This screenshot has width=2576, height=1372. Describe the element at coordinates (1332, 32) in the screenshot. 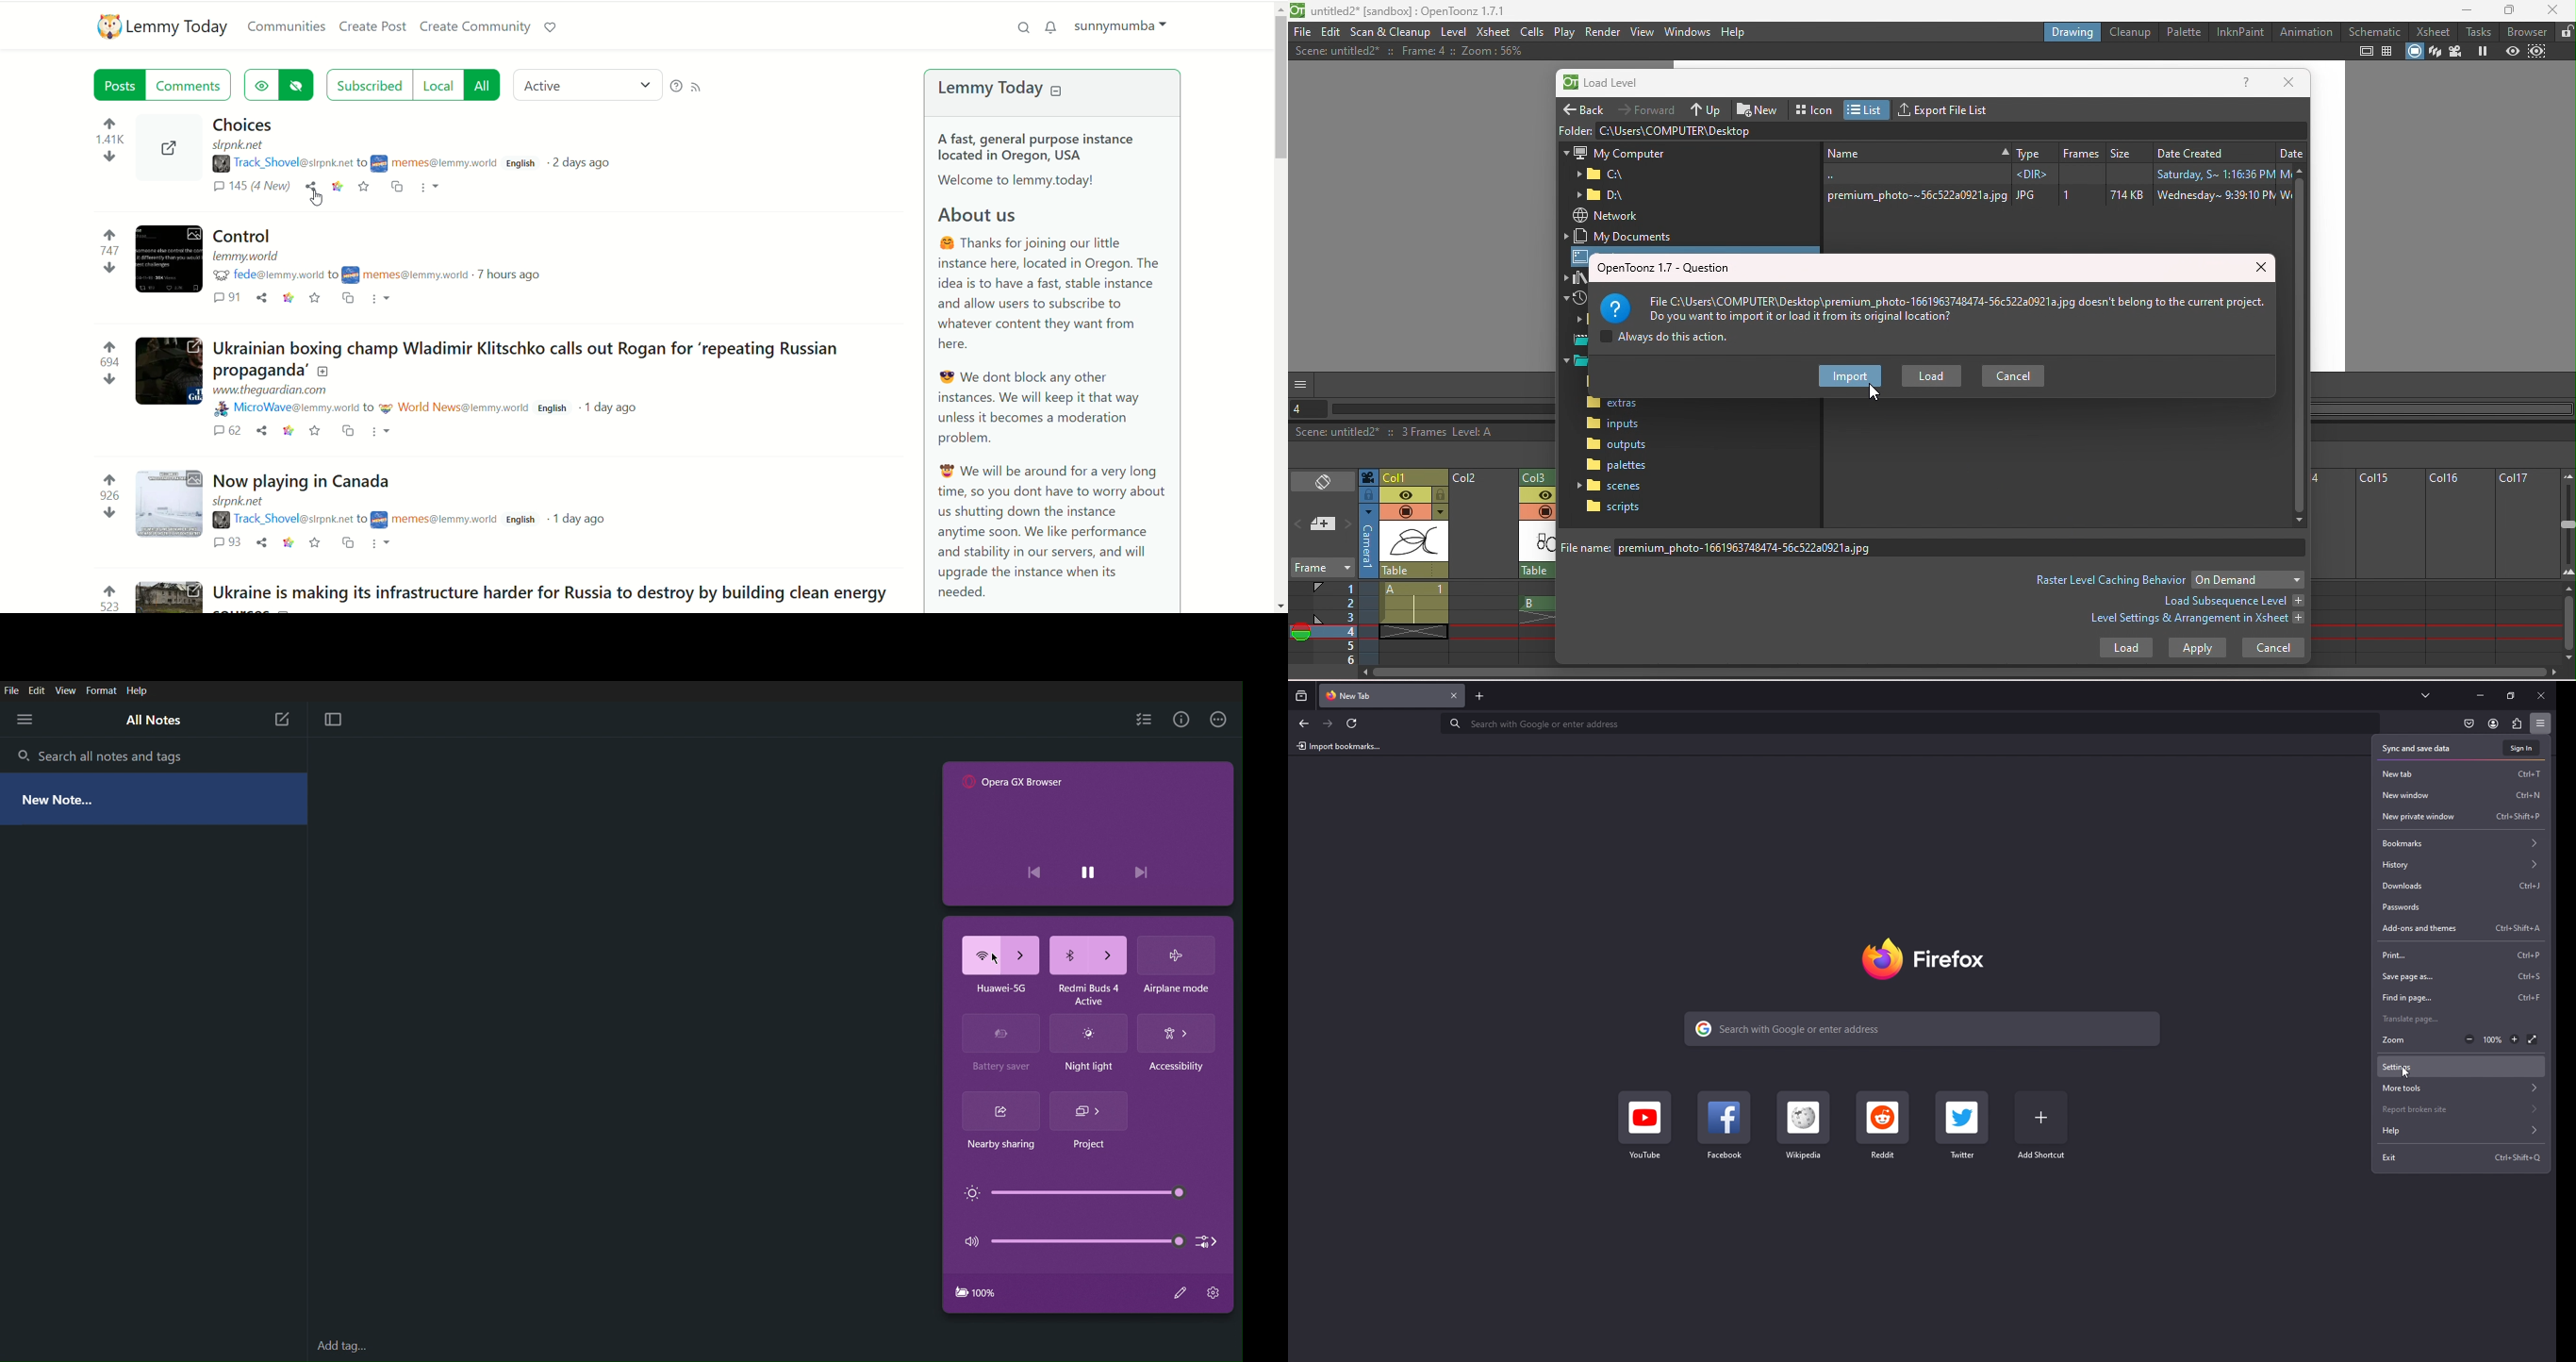

I see `Edit` at that location.